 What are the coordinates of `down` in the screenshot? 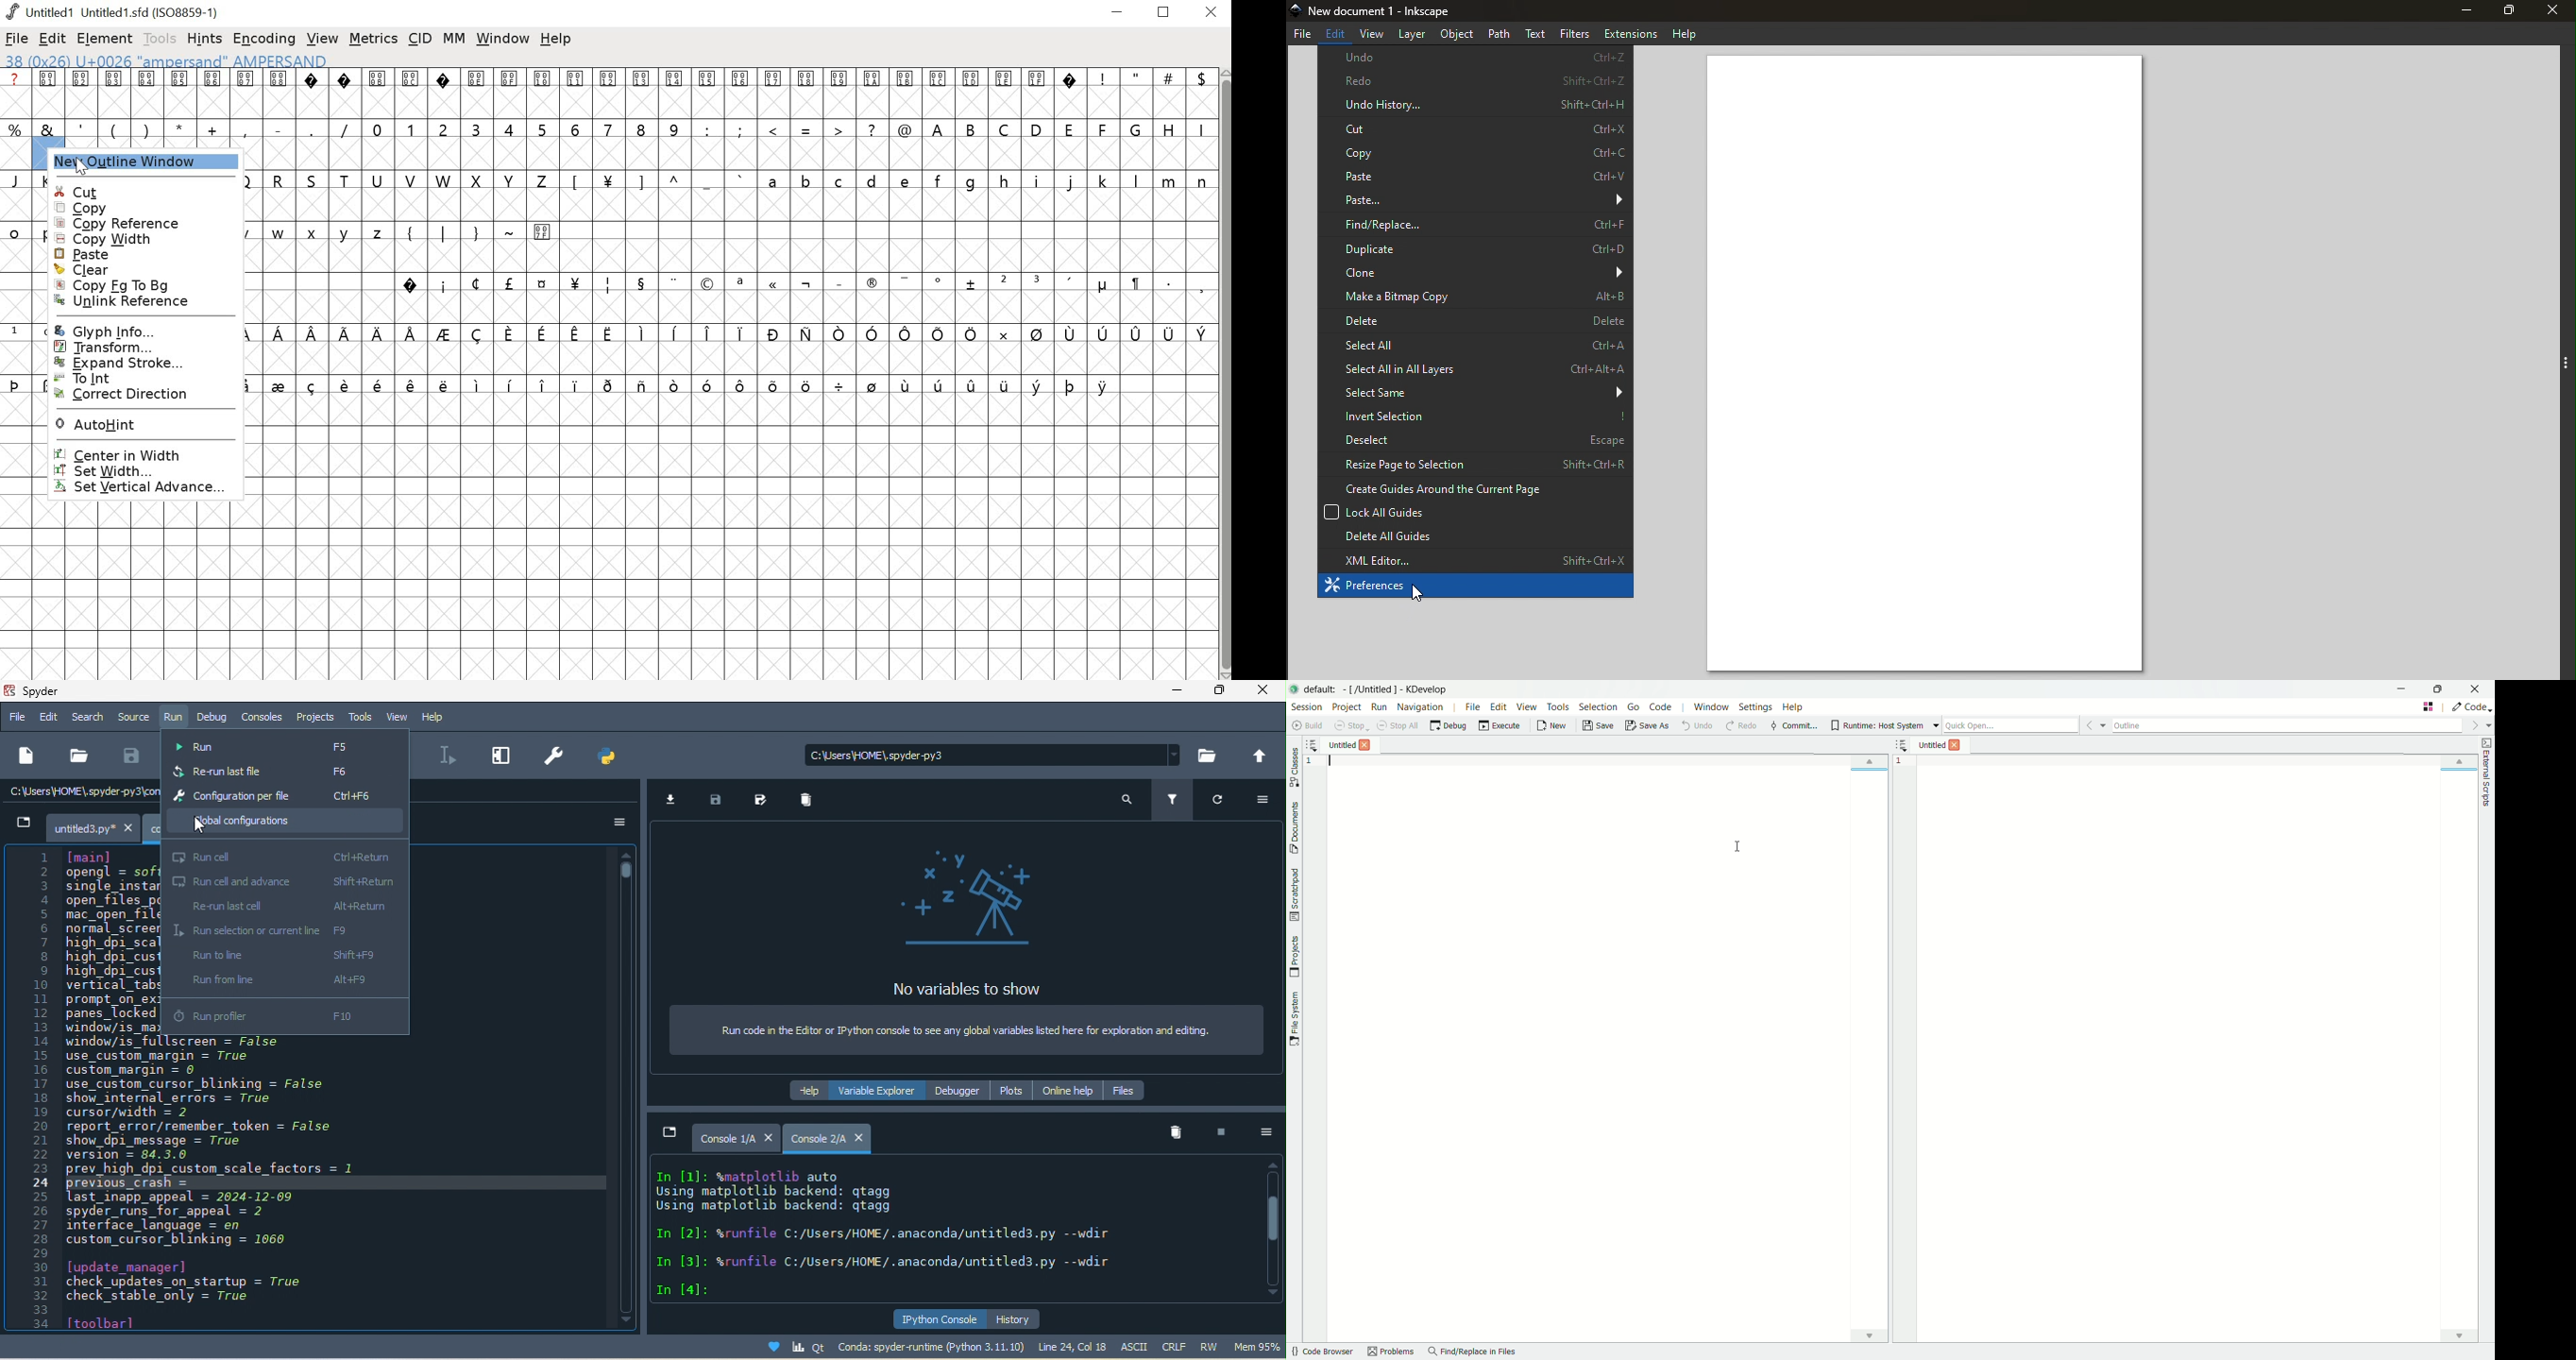 It's located at (1872, 1336).